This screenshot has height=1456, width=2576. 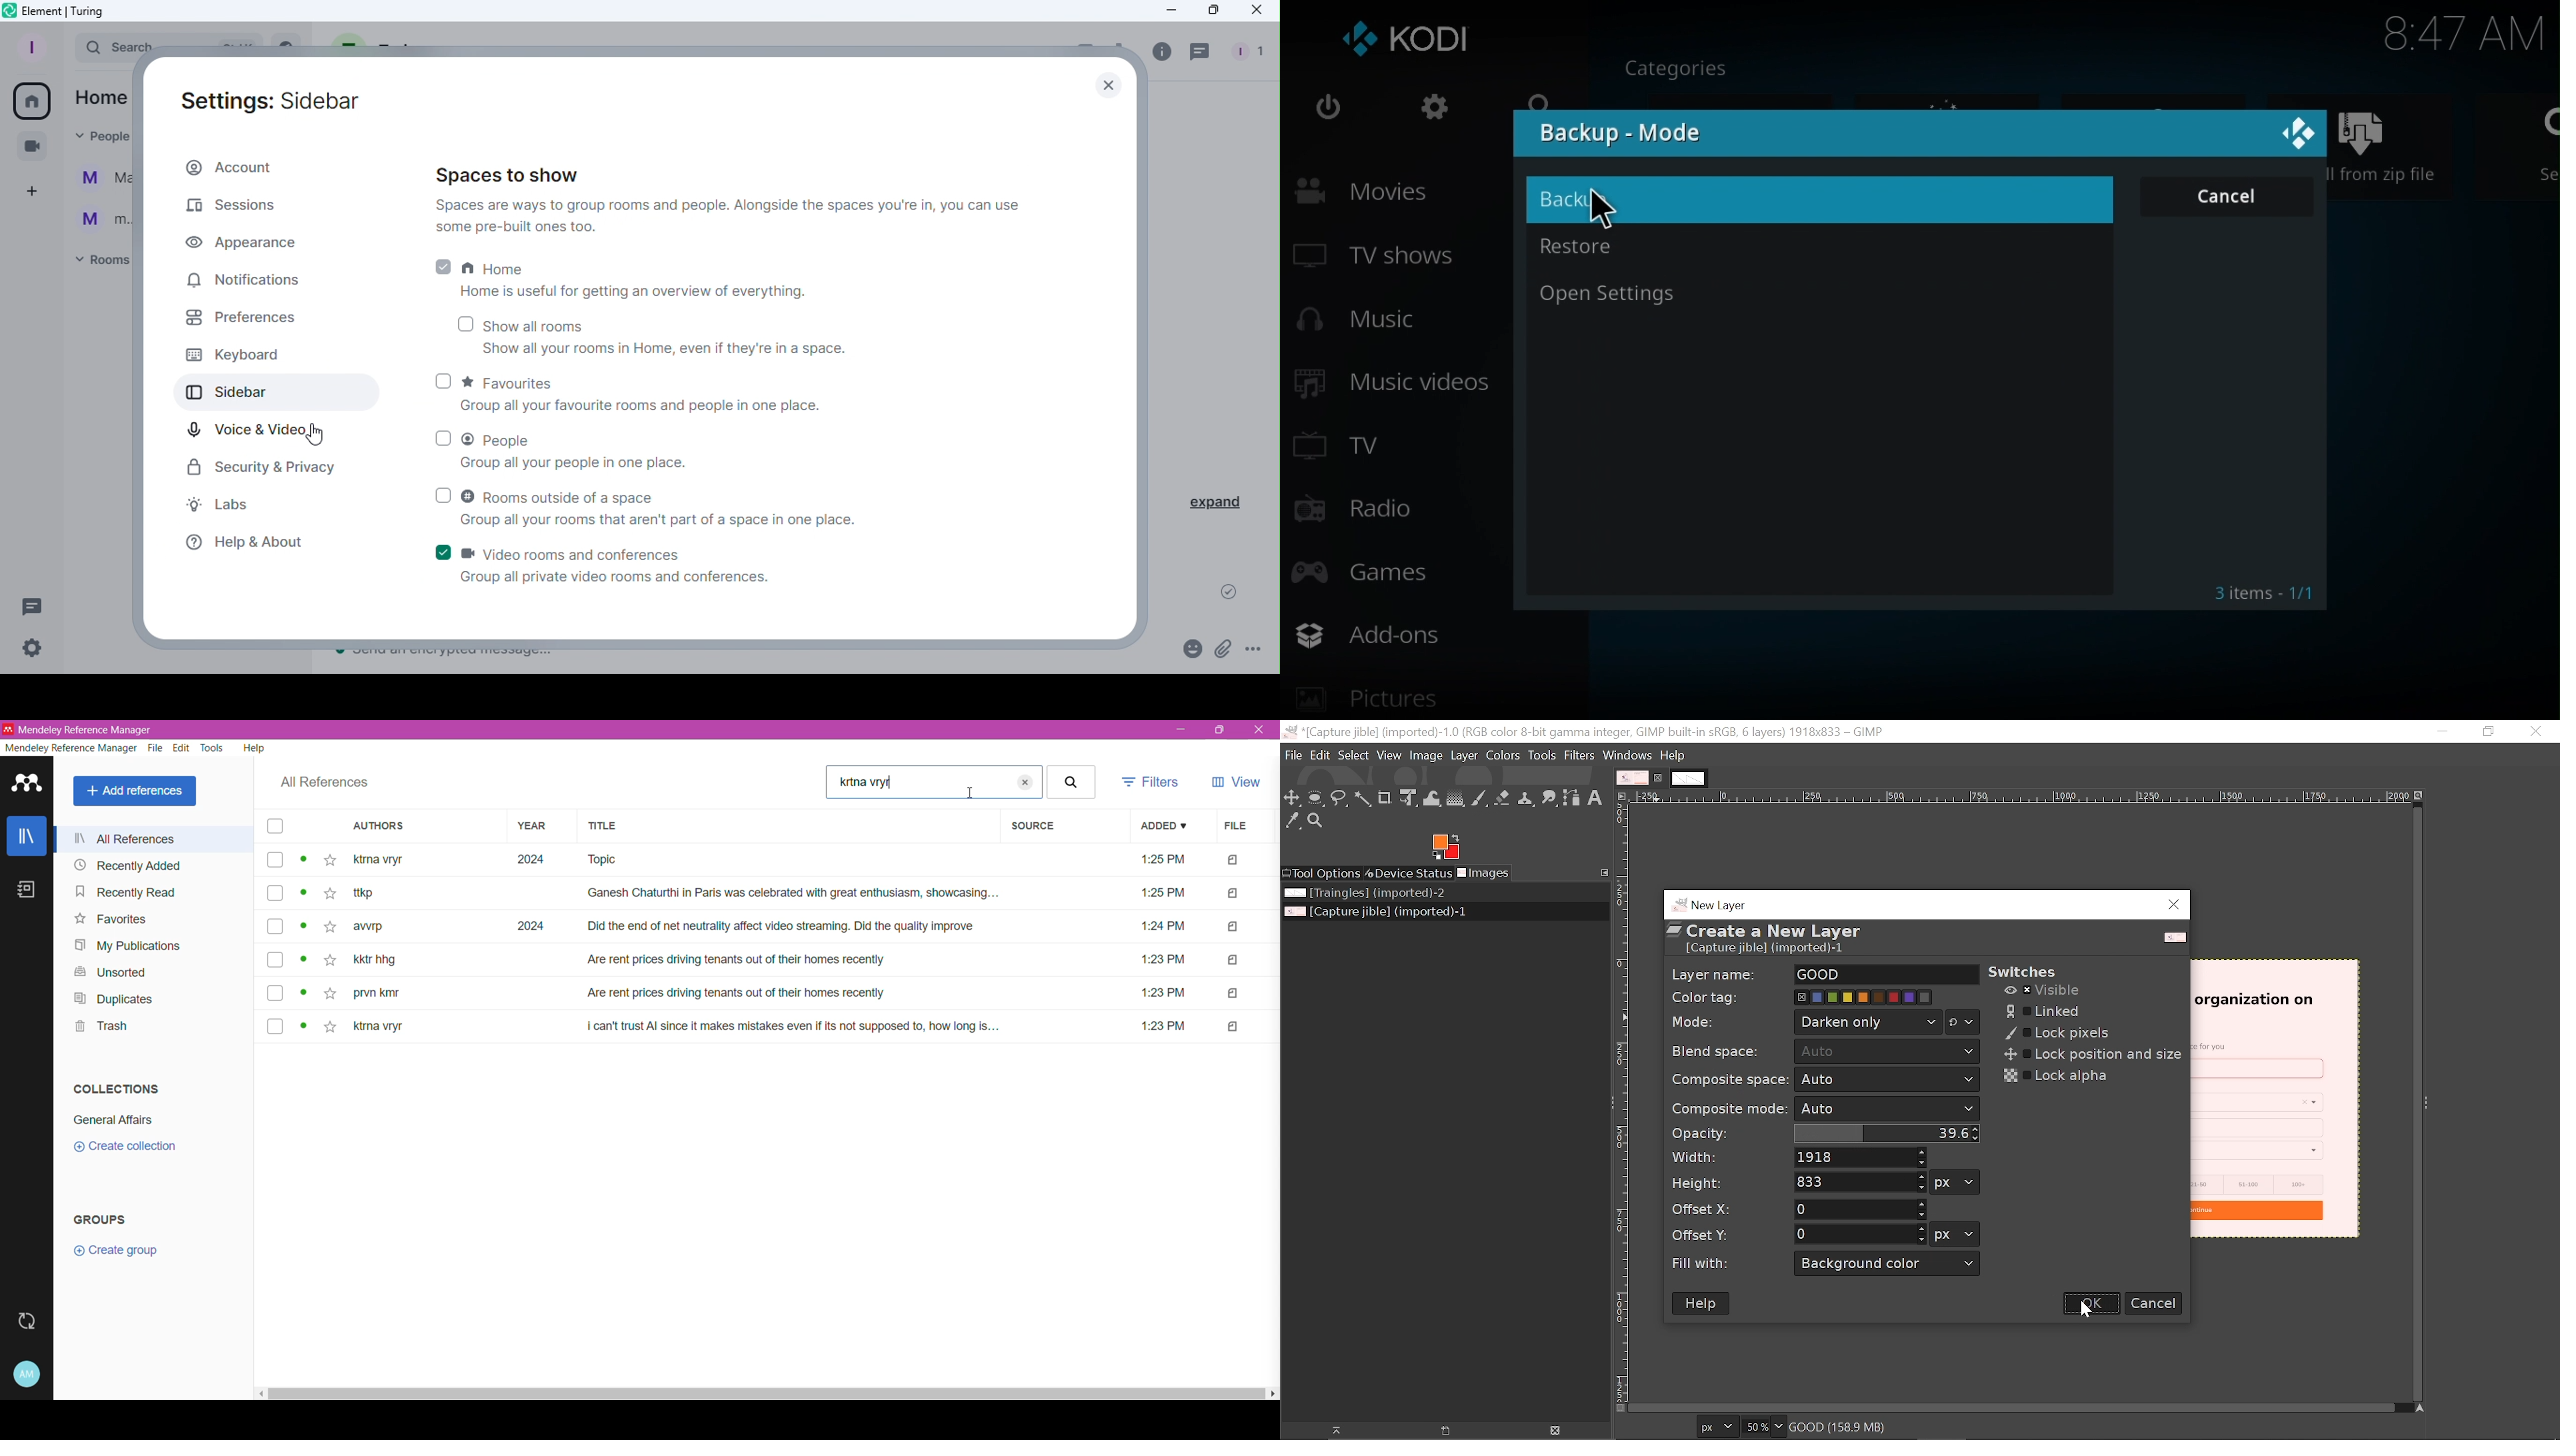 I want to click on Height, so click(x=1860, y=1182).